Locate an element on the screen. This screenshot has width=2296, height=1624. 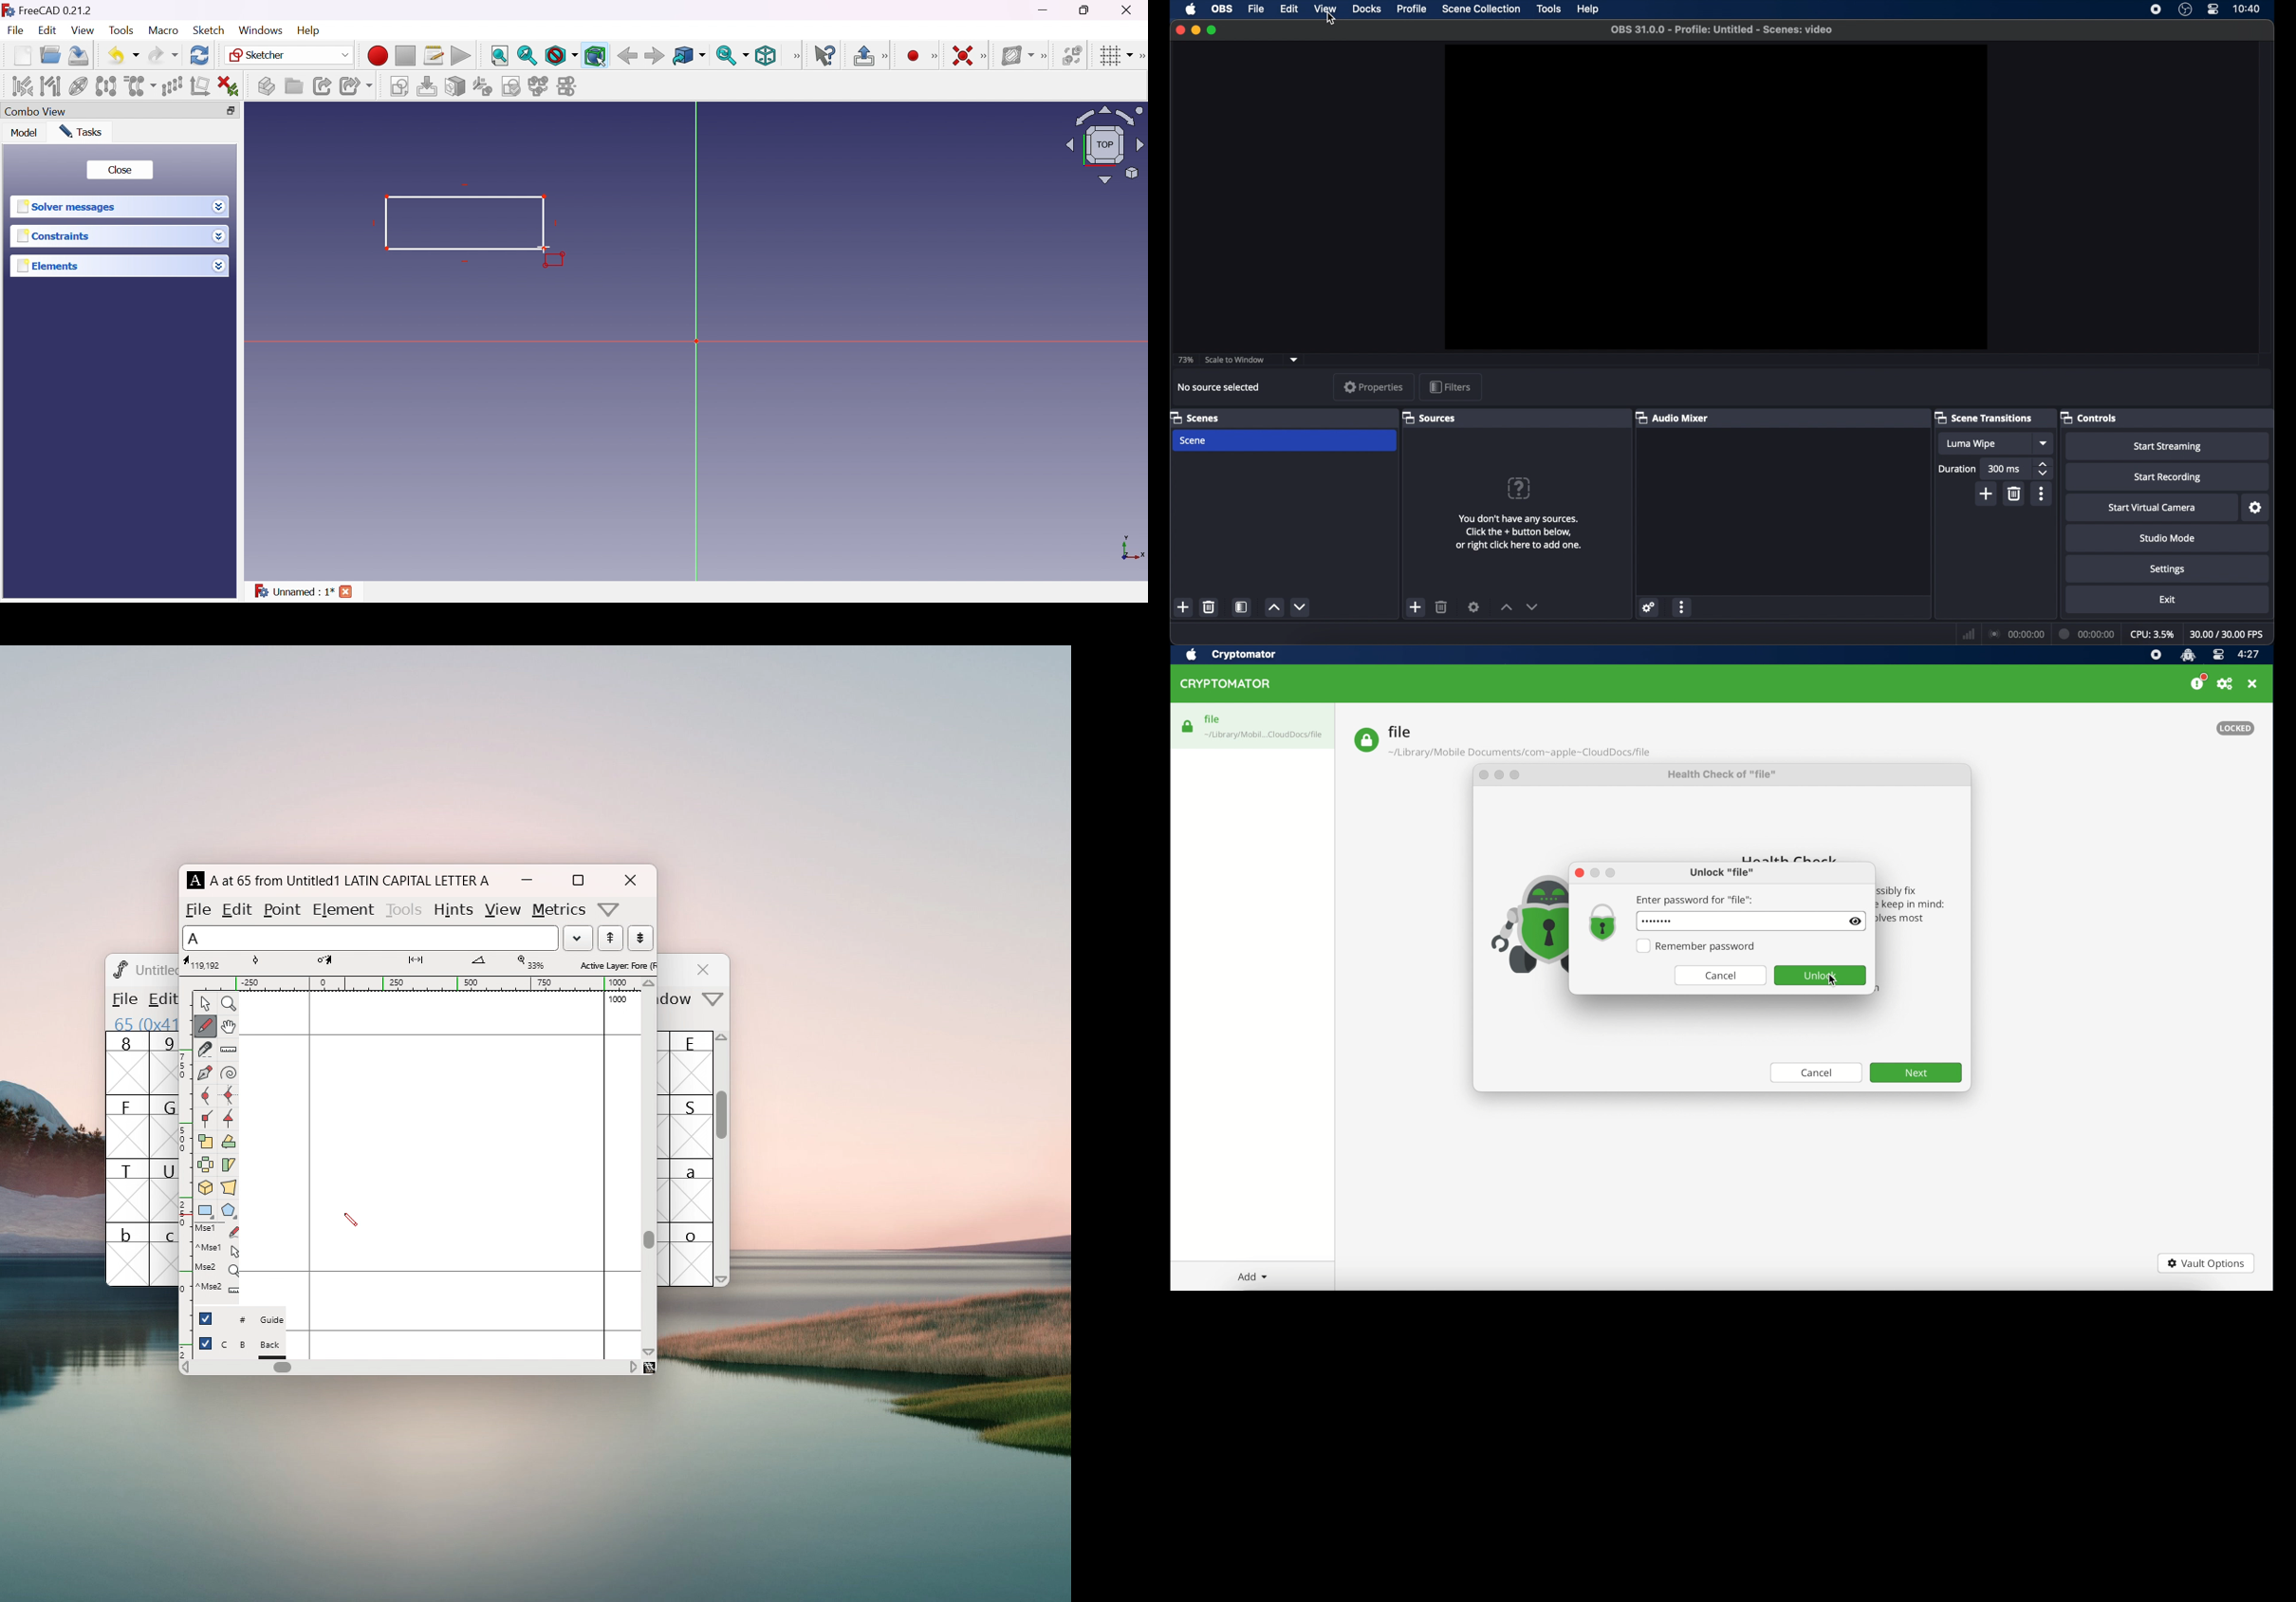
time is located at coordinates (2249, 654).